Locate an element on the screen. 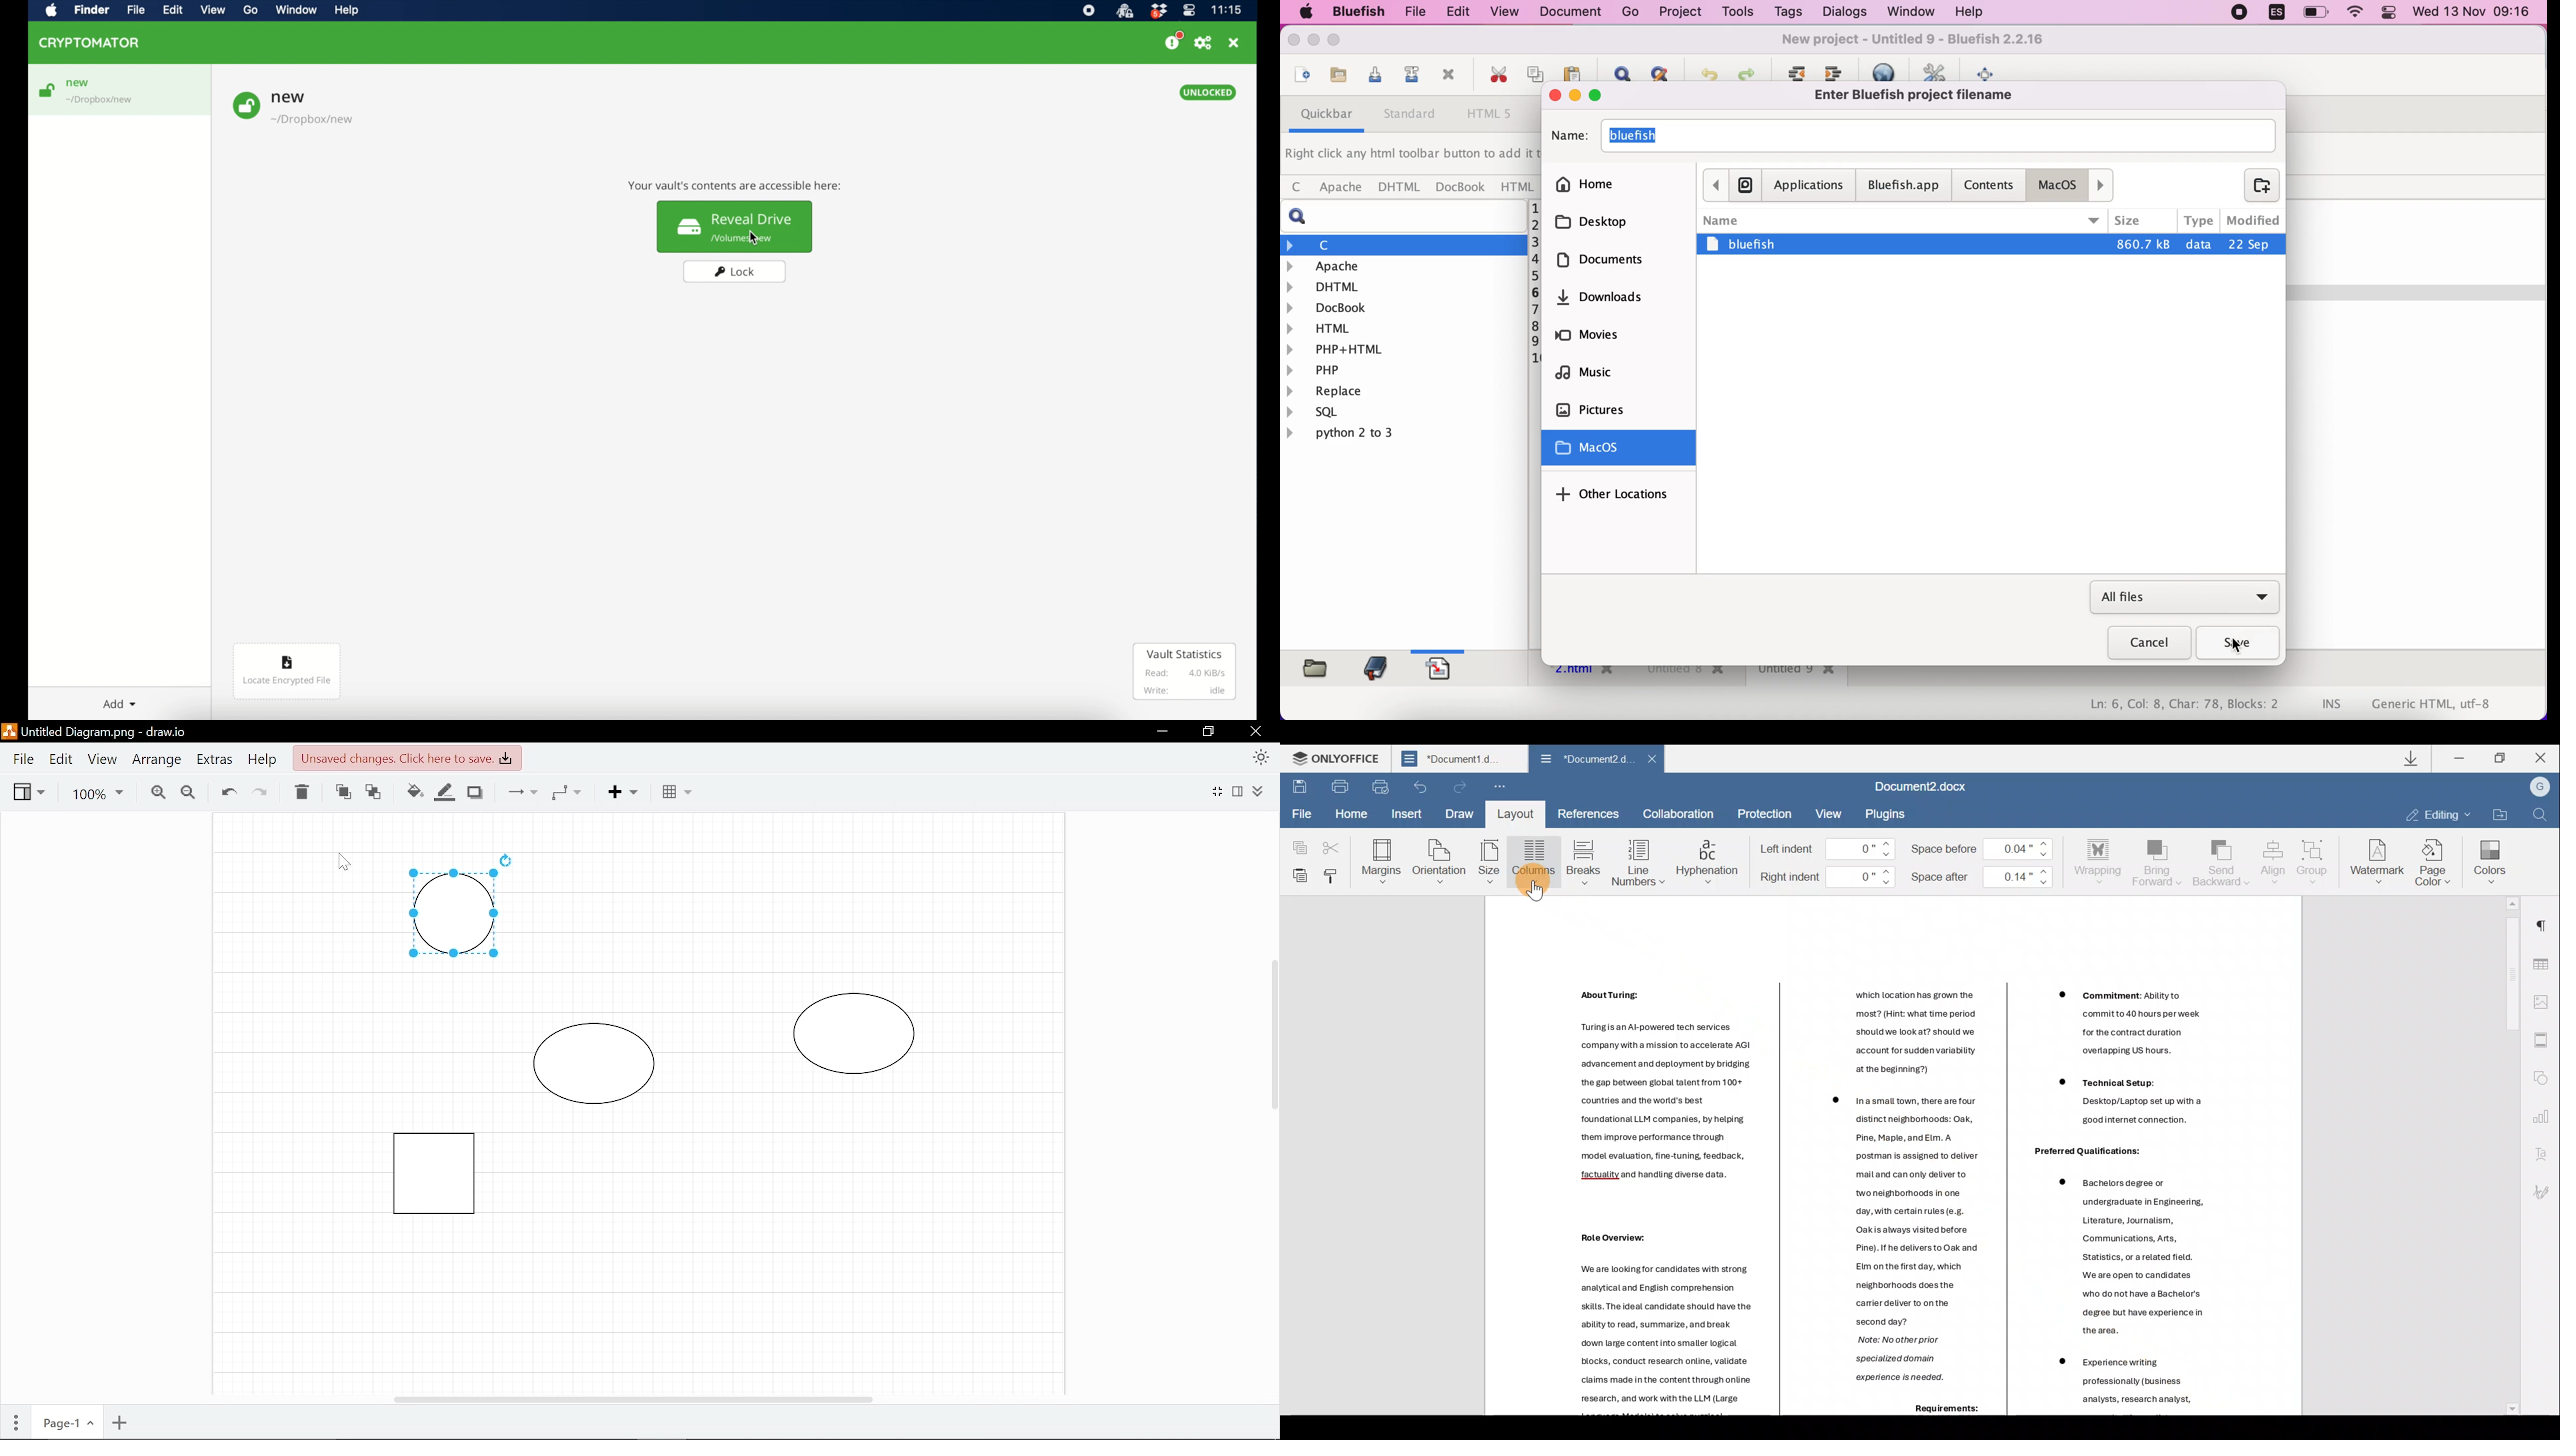 Image resolution: width=2576 pixels, height=1456 pixels. generic html is located at coordinates (2447, 703).